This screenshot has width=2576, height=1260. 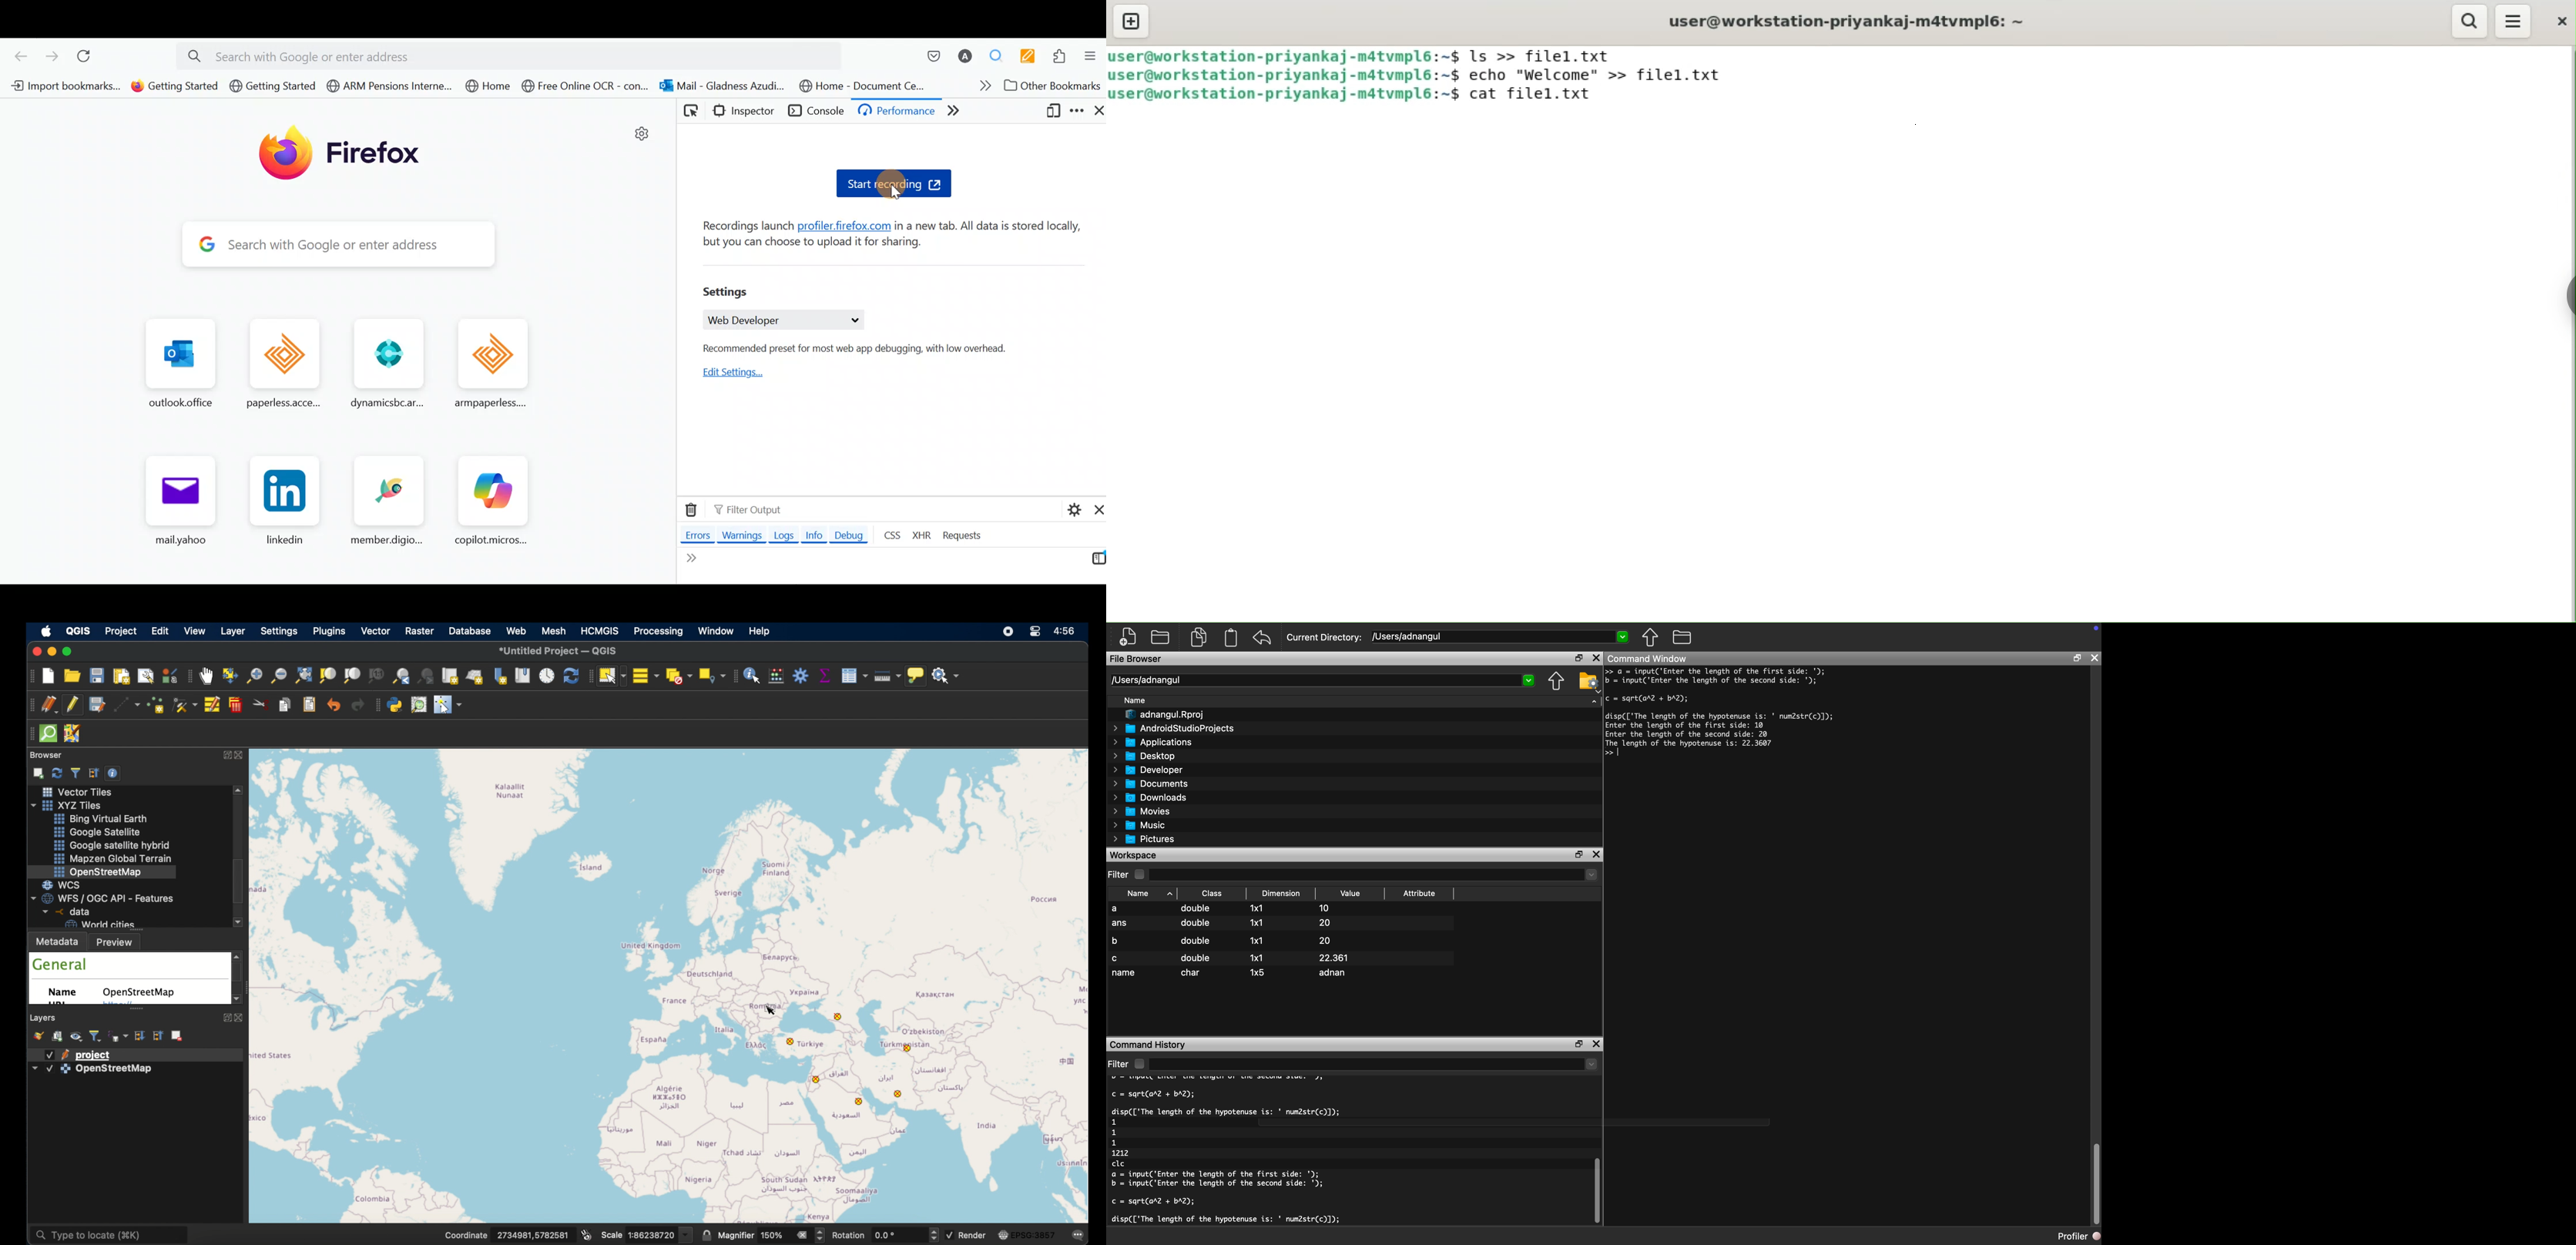 What do you see at coordinates (1147, 839) in the screenshot?
I see ` Pictures` at bounding box center [1147, 839].